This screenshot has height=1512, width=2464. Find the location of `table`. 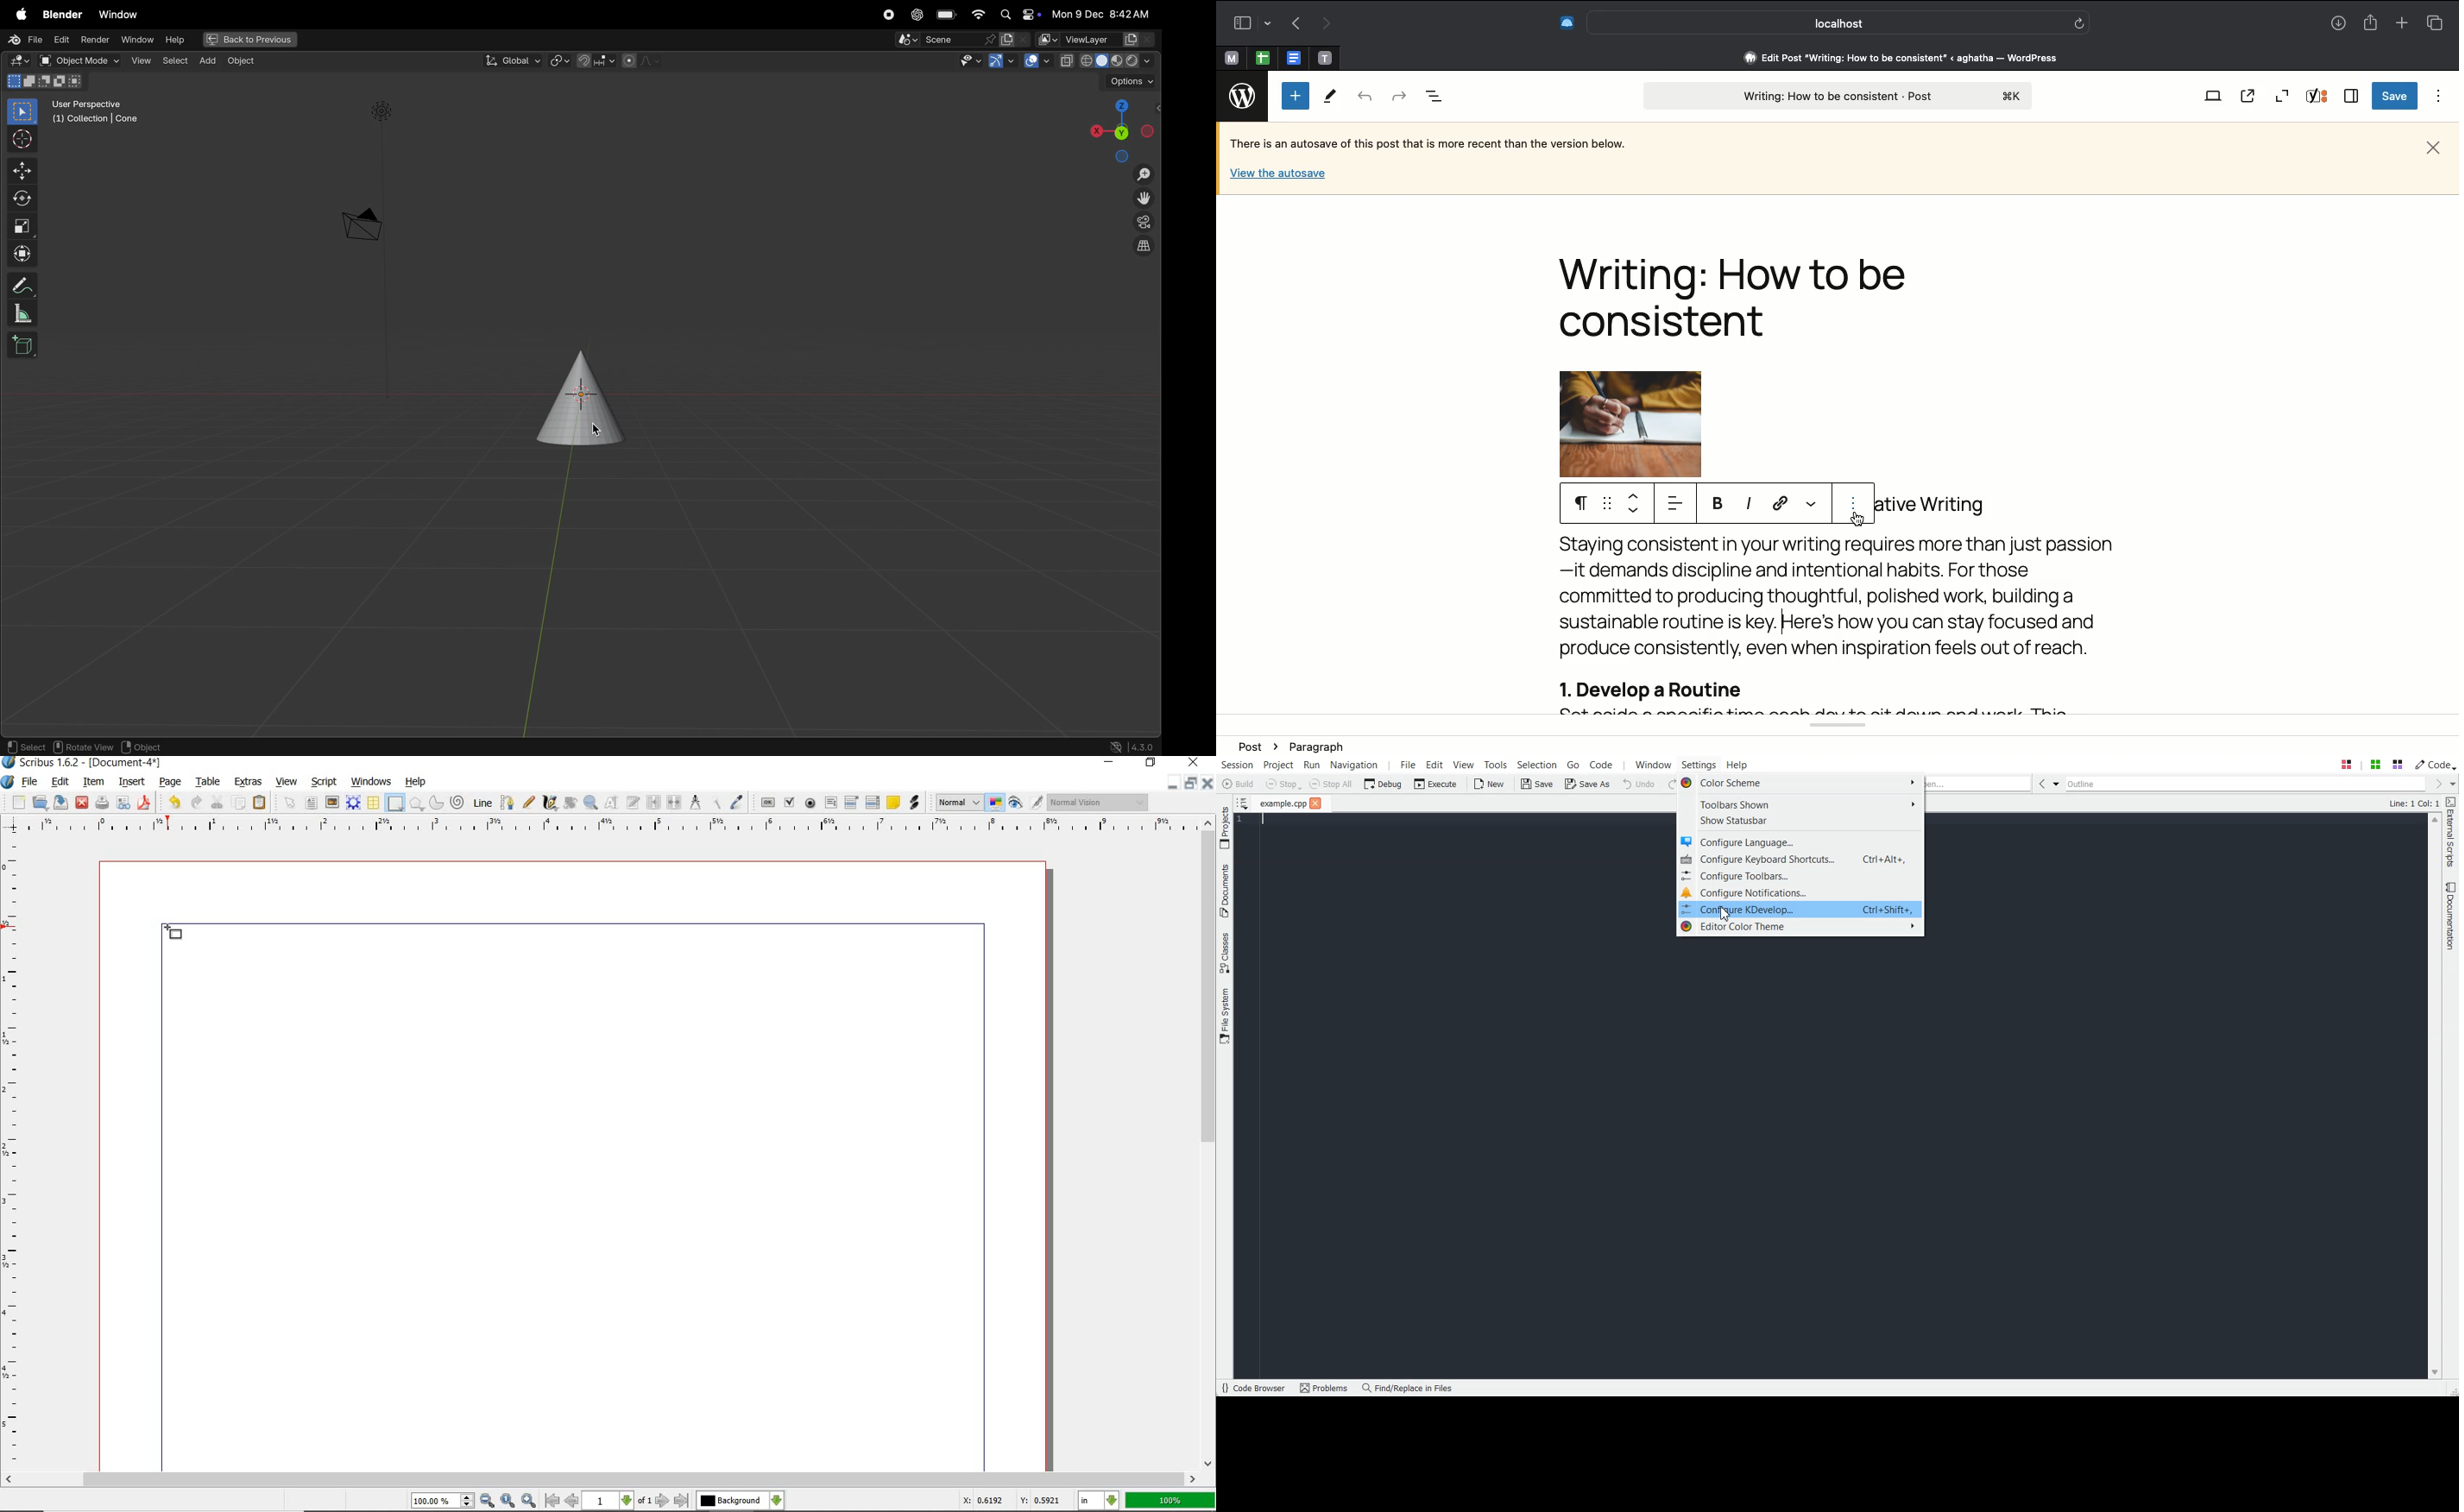

table is located at coordinates (209, 782).